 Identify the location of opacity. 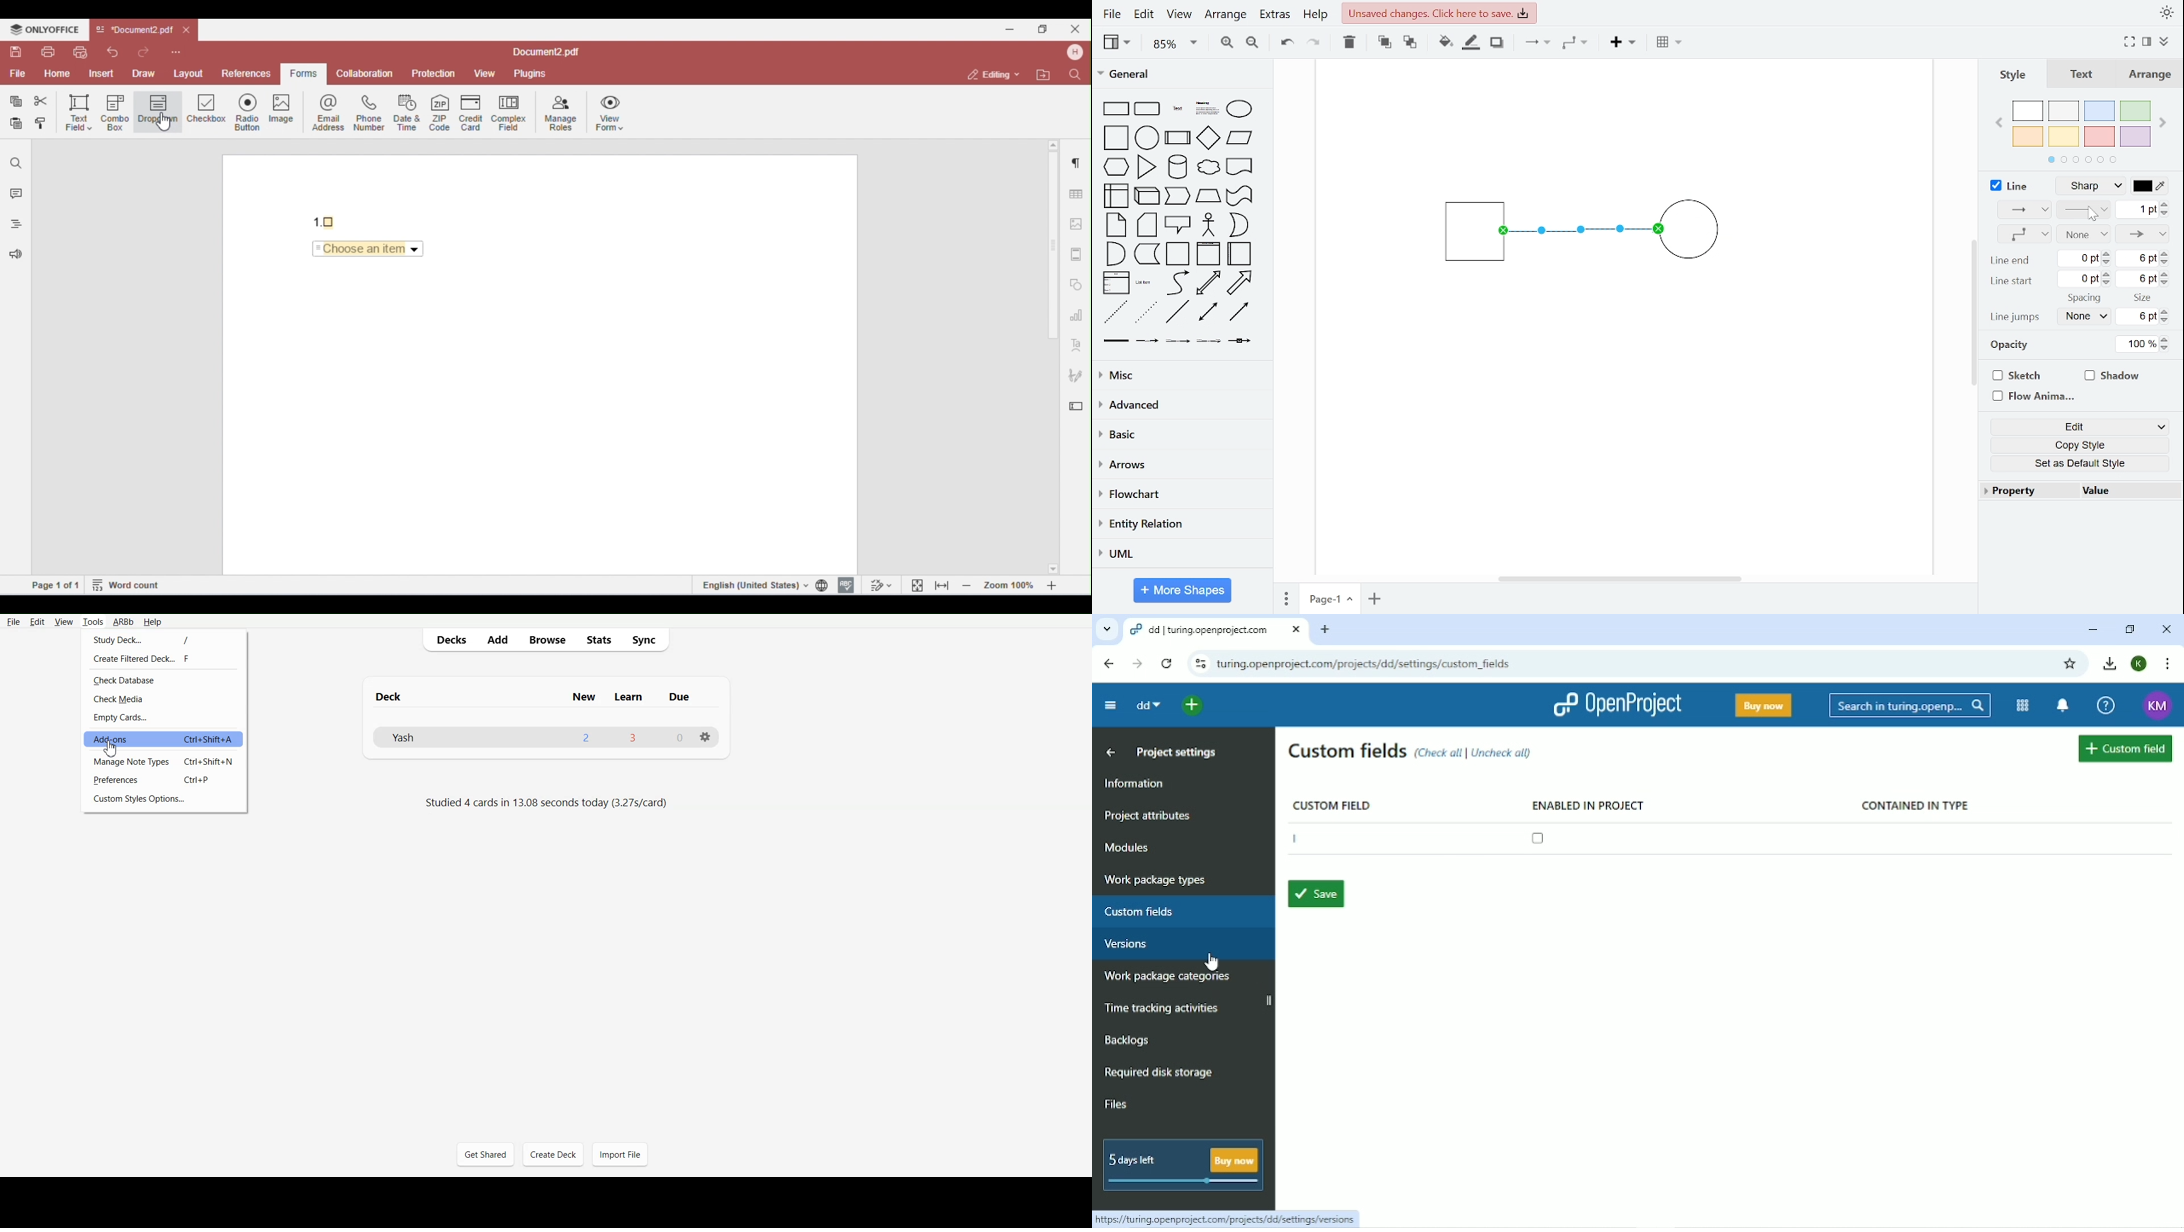
(2012, 347).